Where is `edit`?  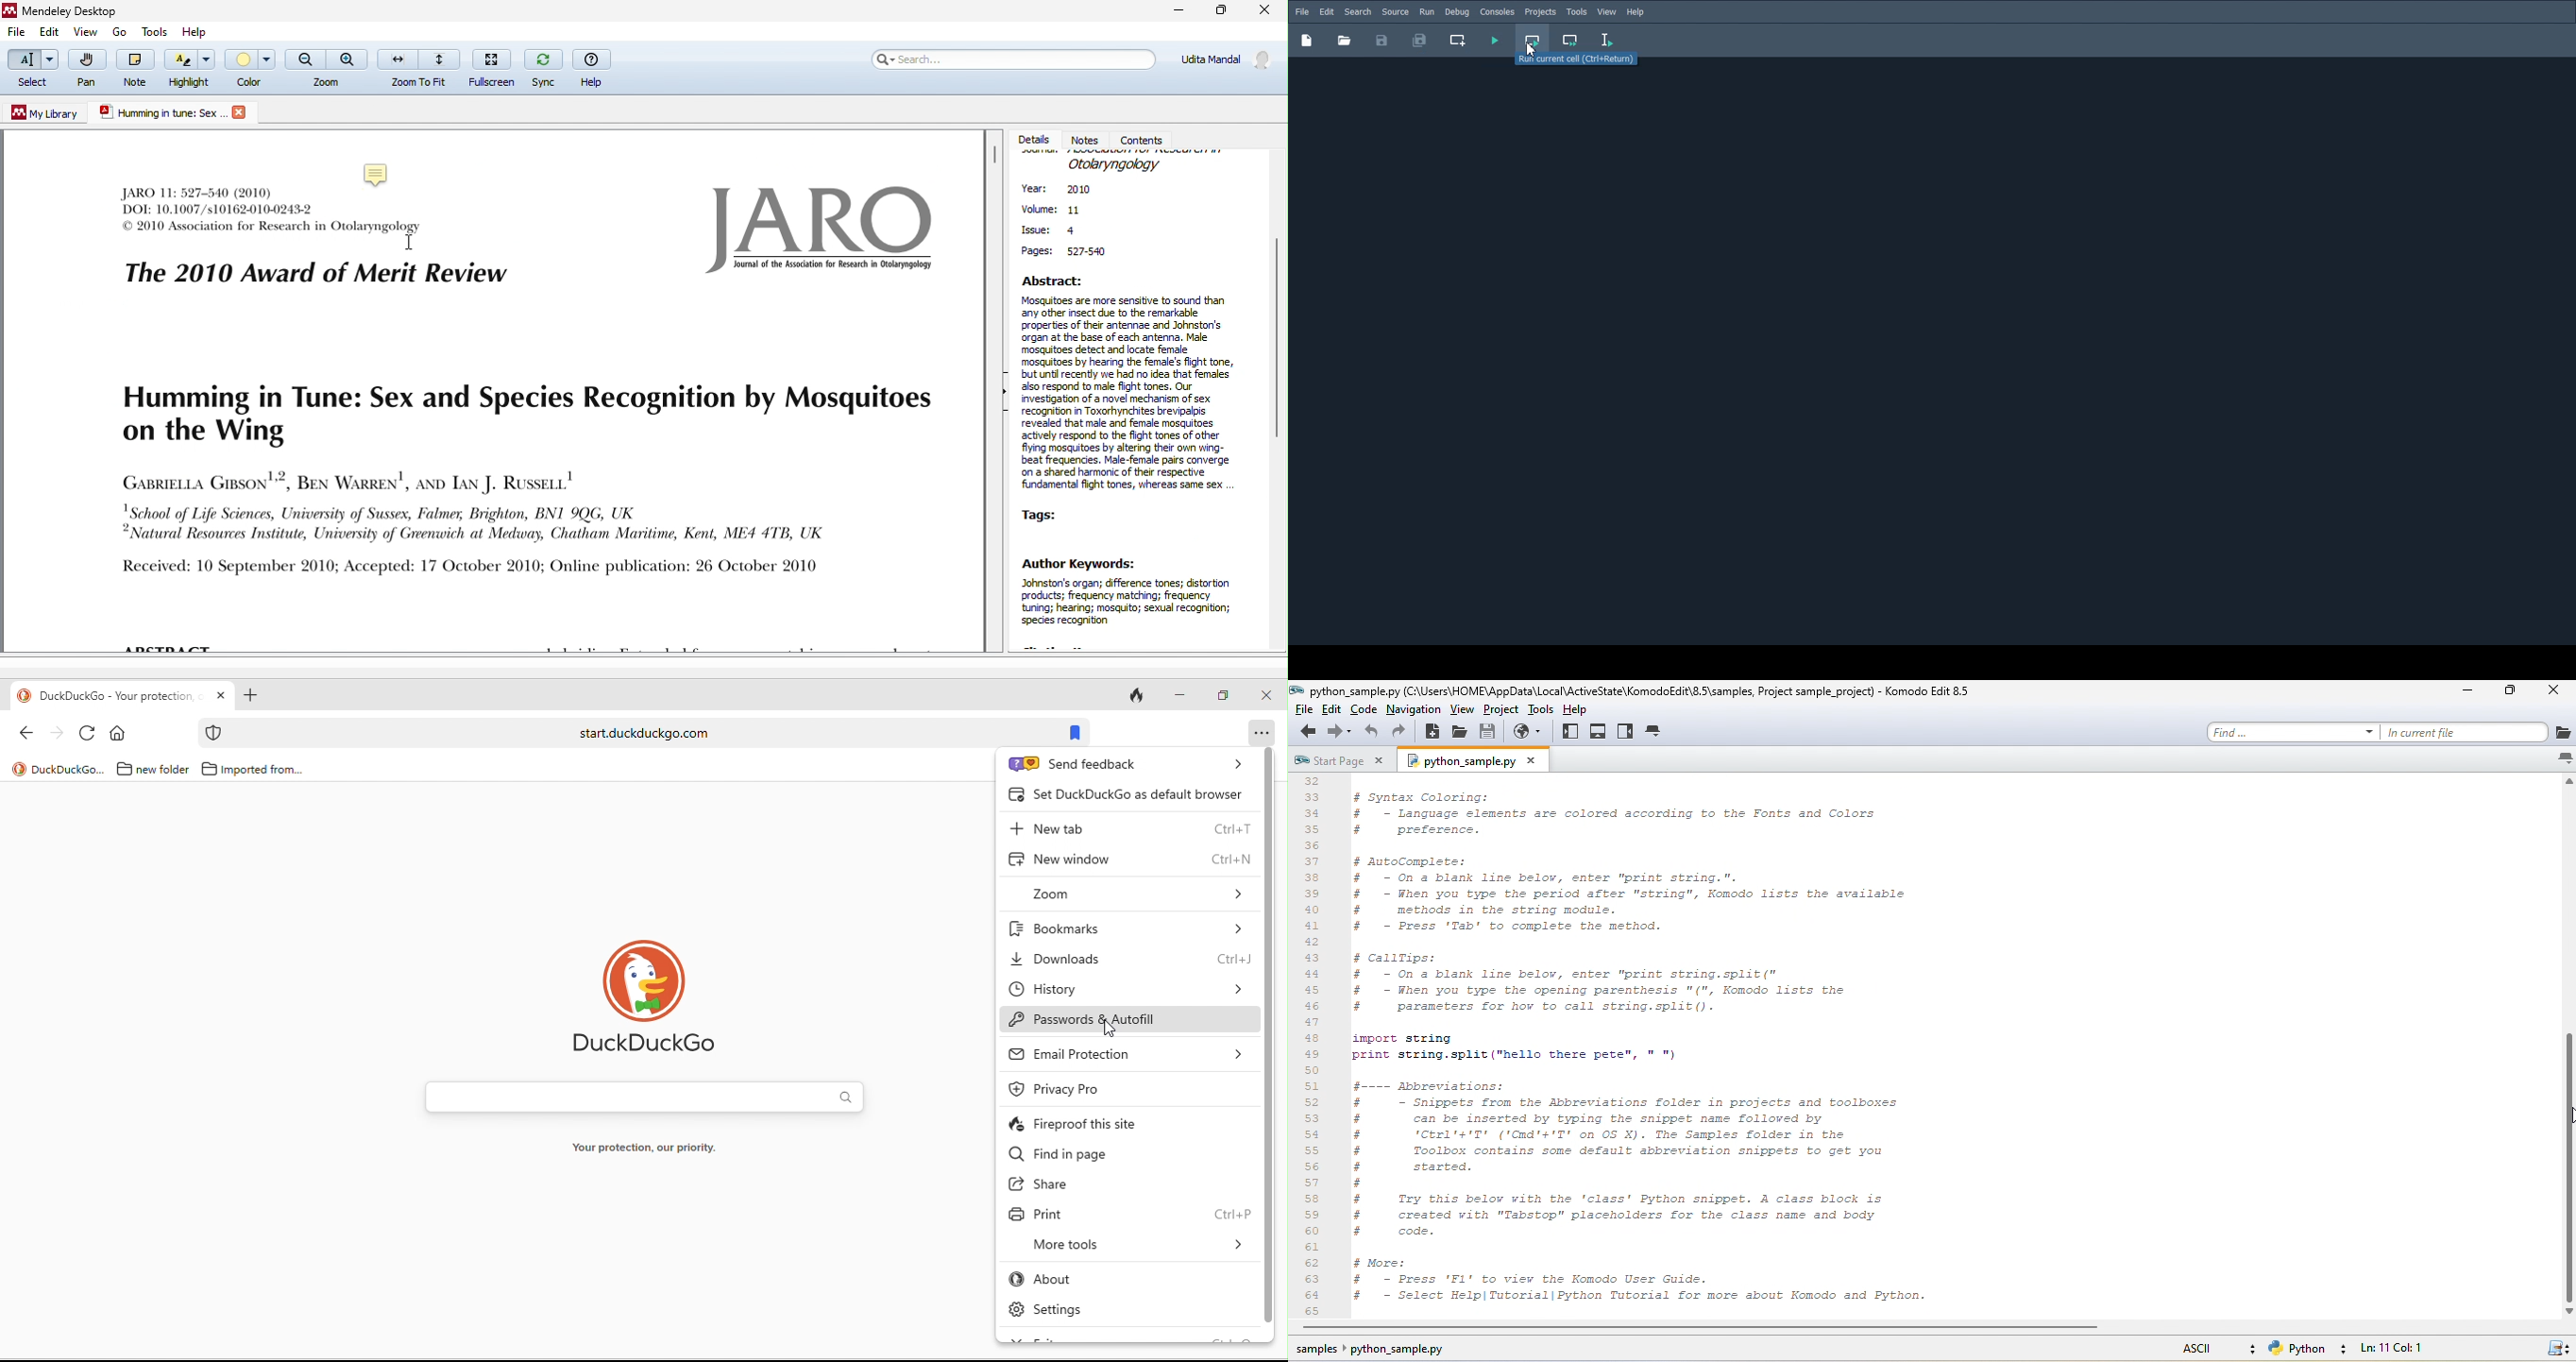
edit is located at coordinates (50, 34).